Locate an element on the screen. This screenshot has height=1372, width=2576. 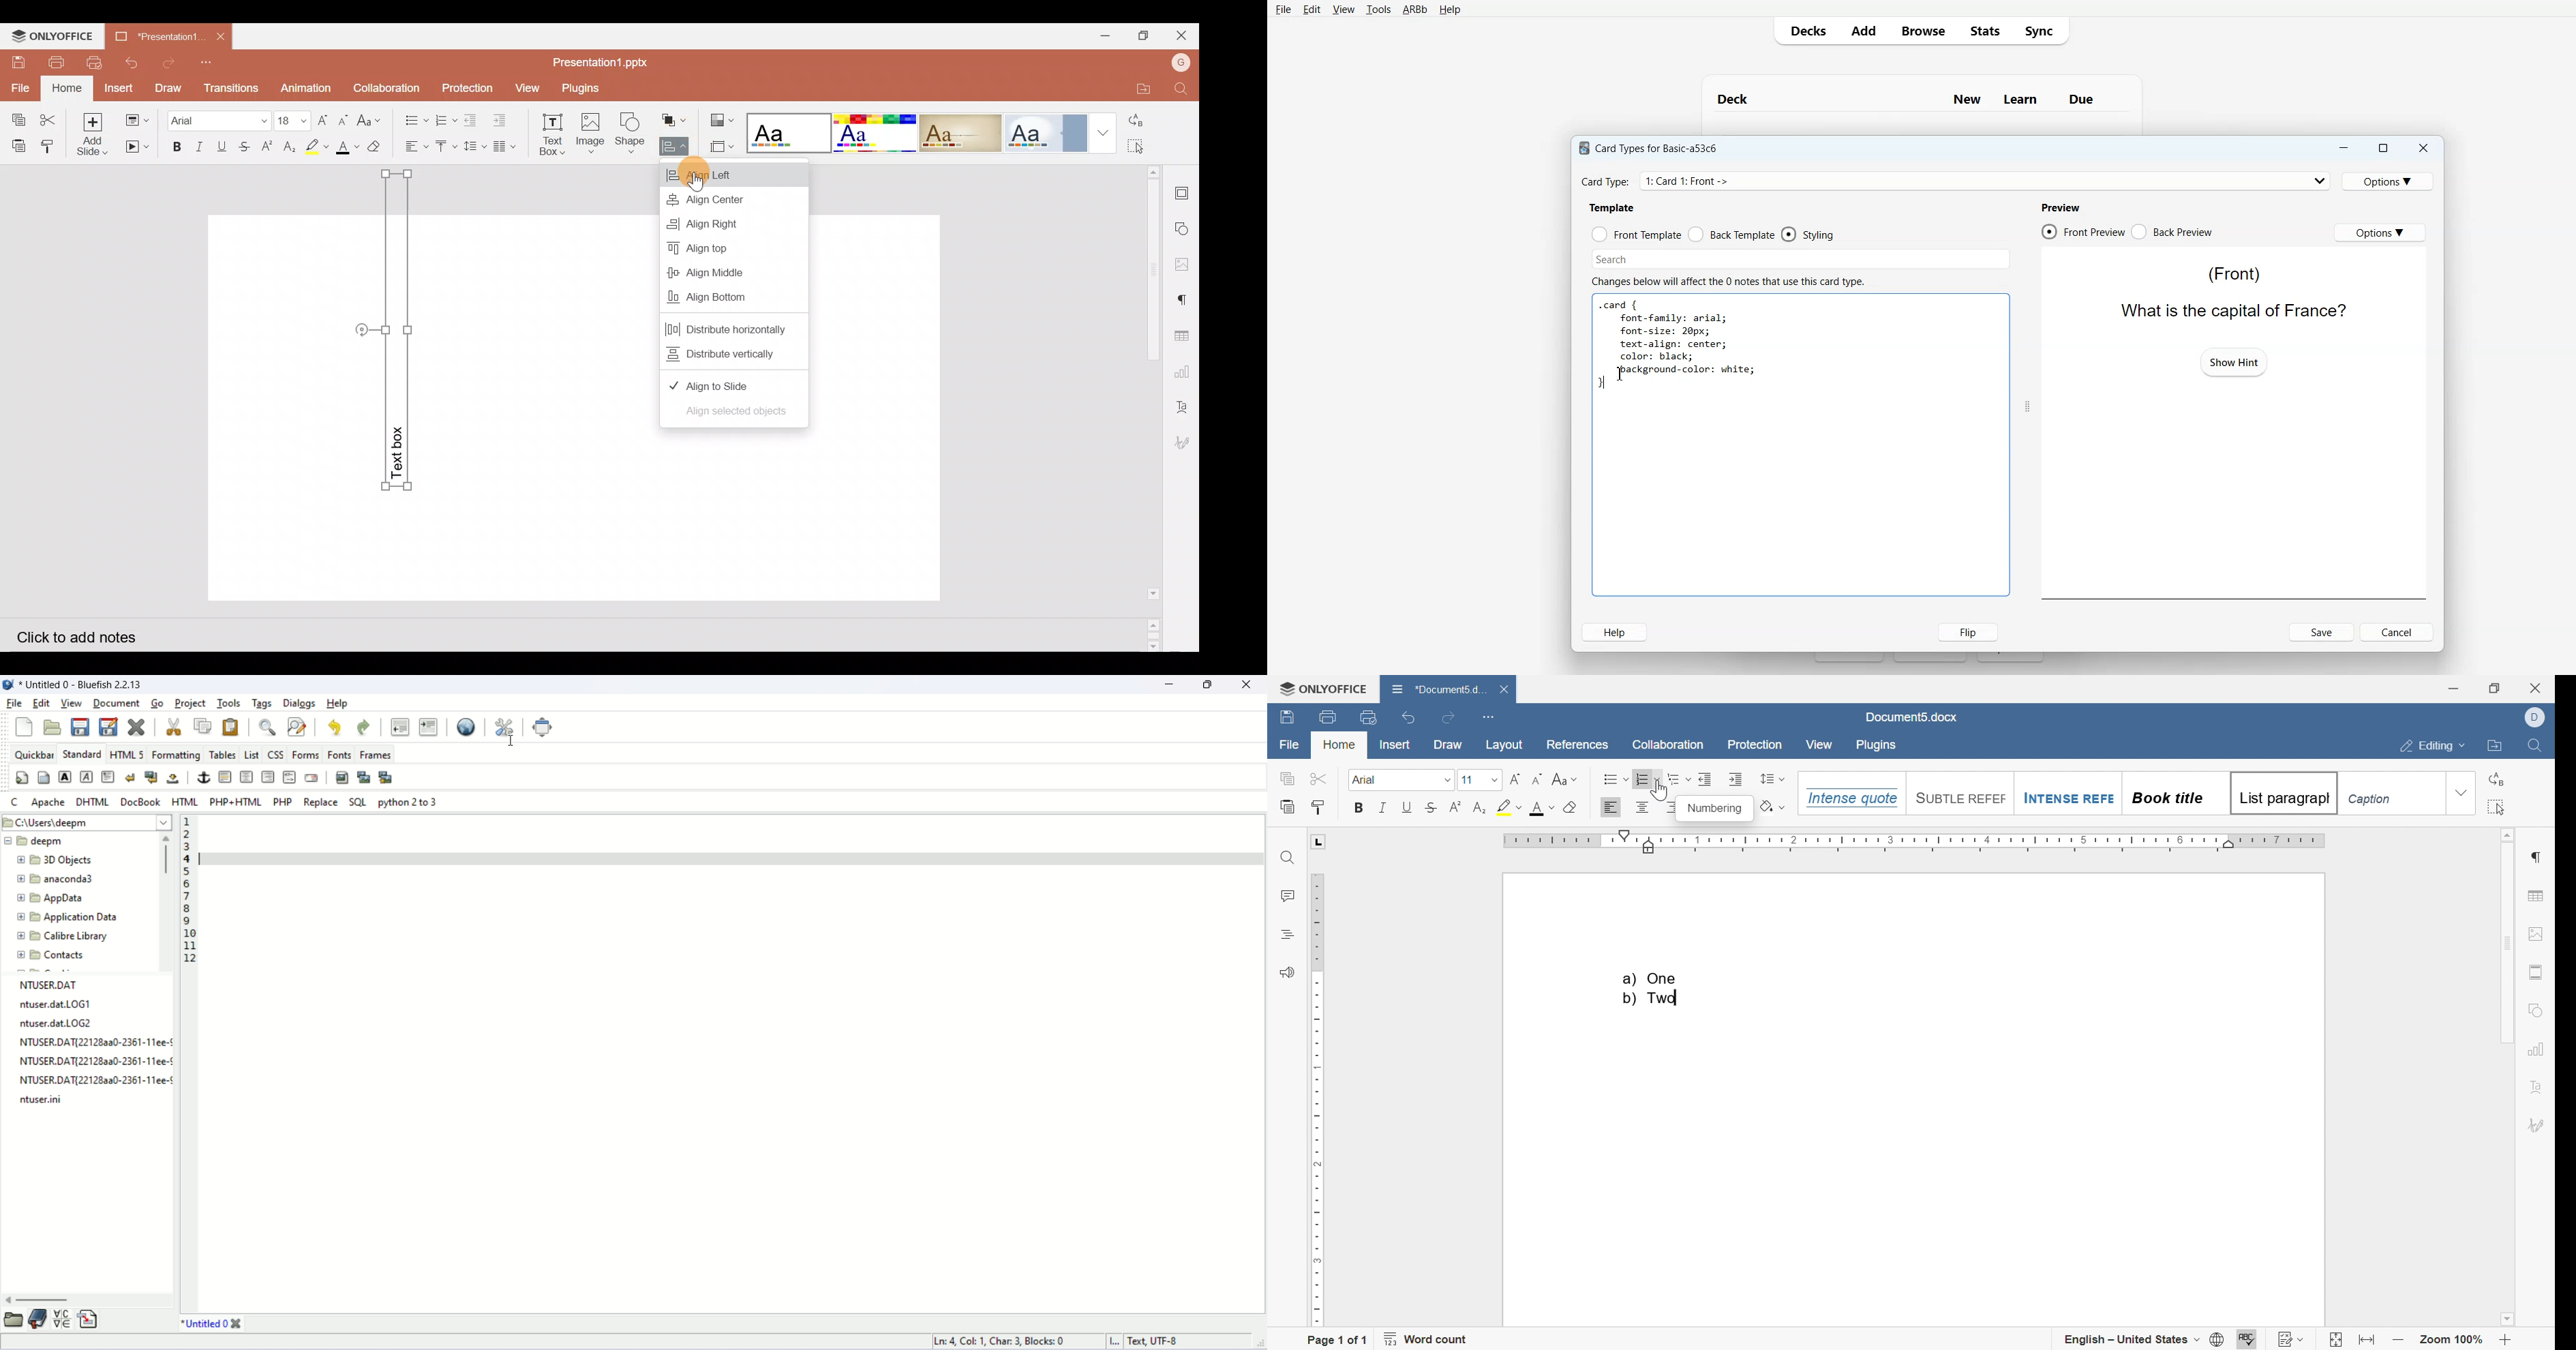
Bullets is located at coordinates (413, 117).